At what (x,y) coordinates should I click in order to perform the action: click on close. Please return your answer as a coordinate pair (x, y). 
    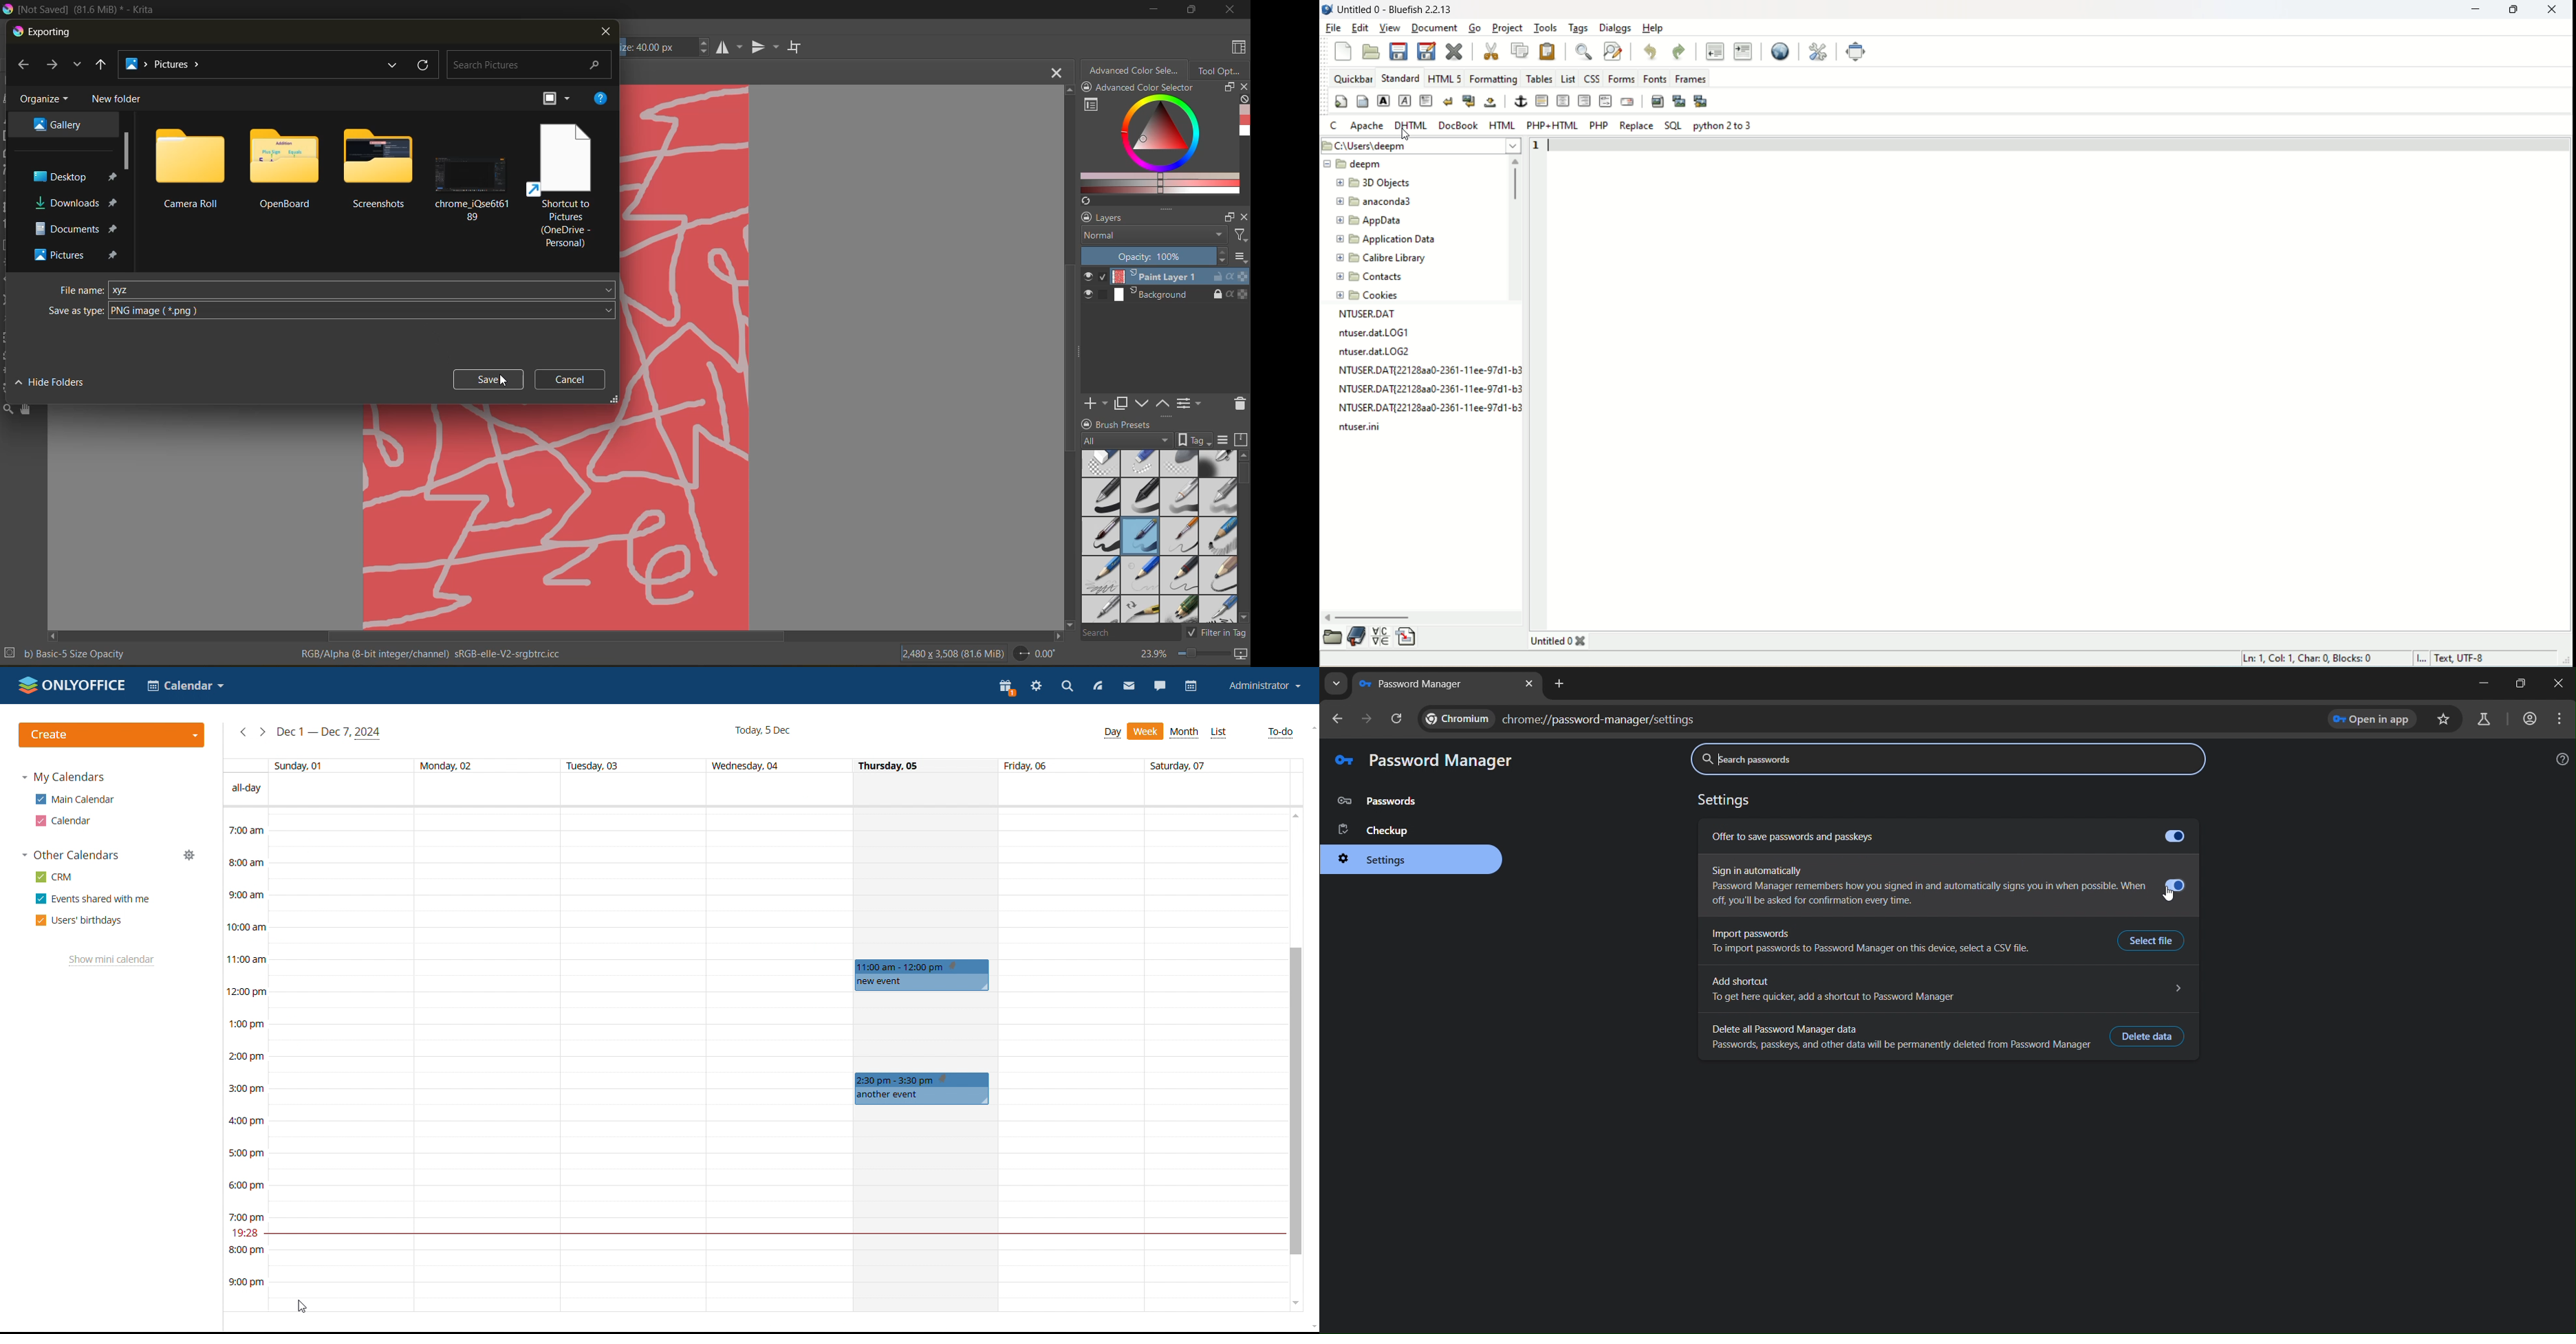
    Looking at the image, I should click on (1243, 217).